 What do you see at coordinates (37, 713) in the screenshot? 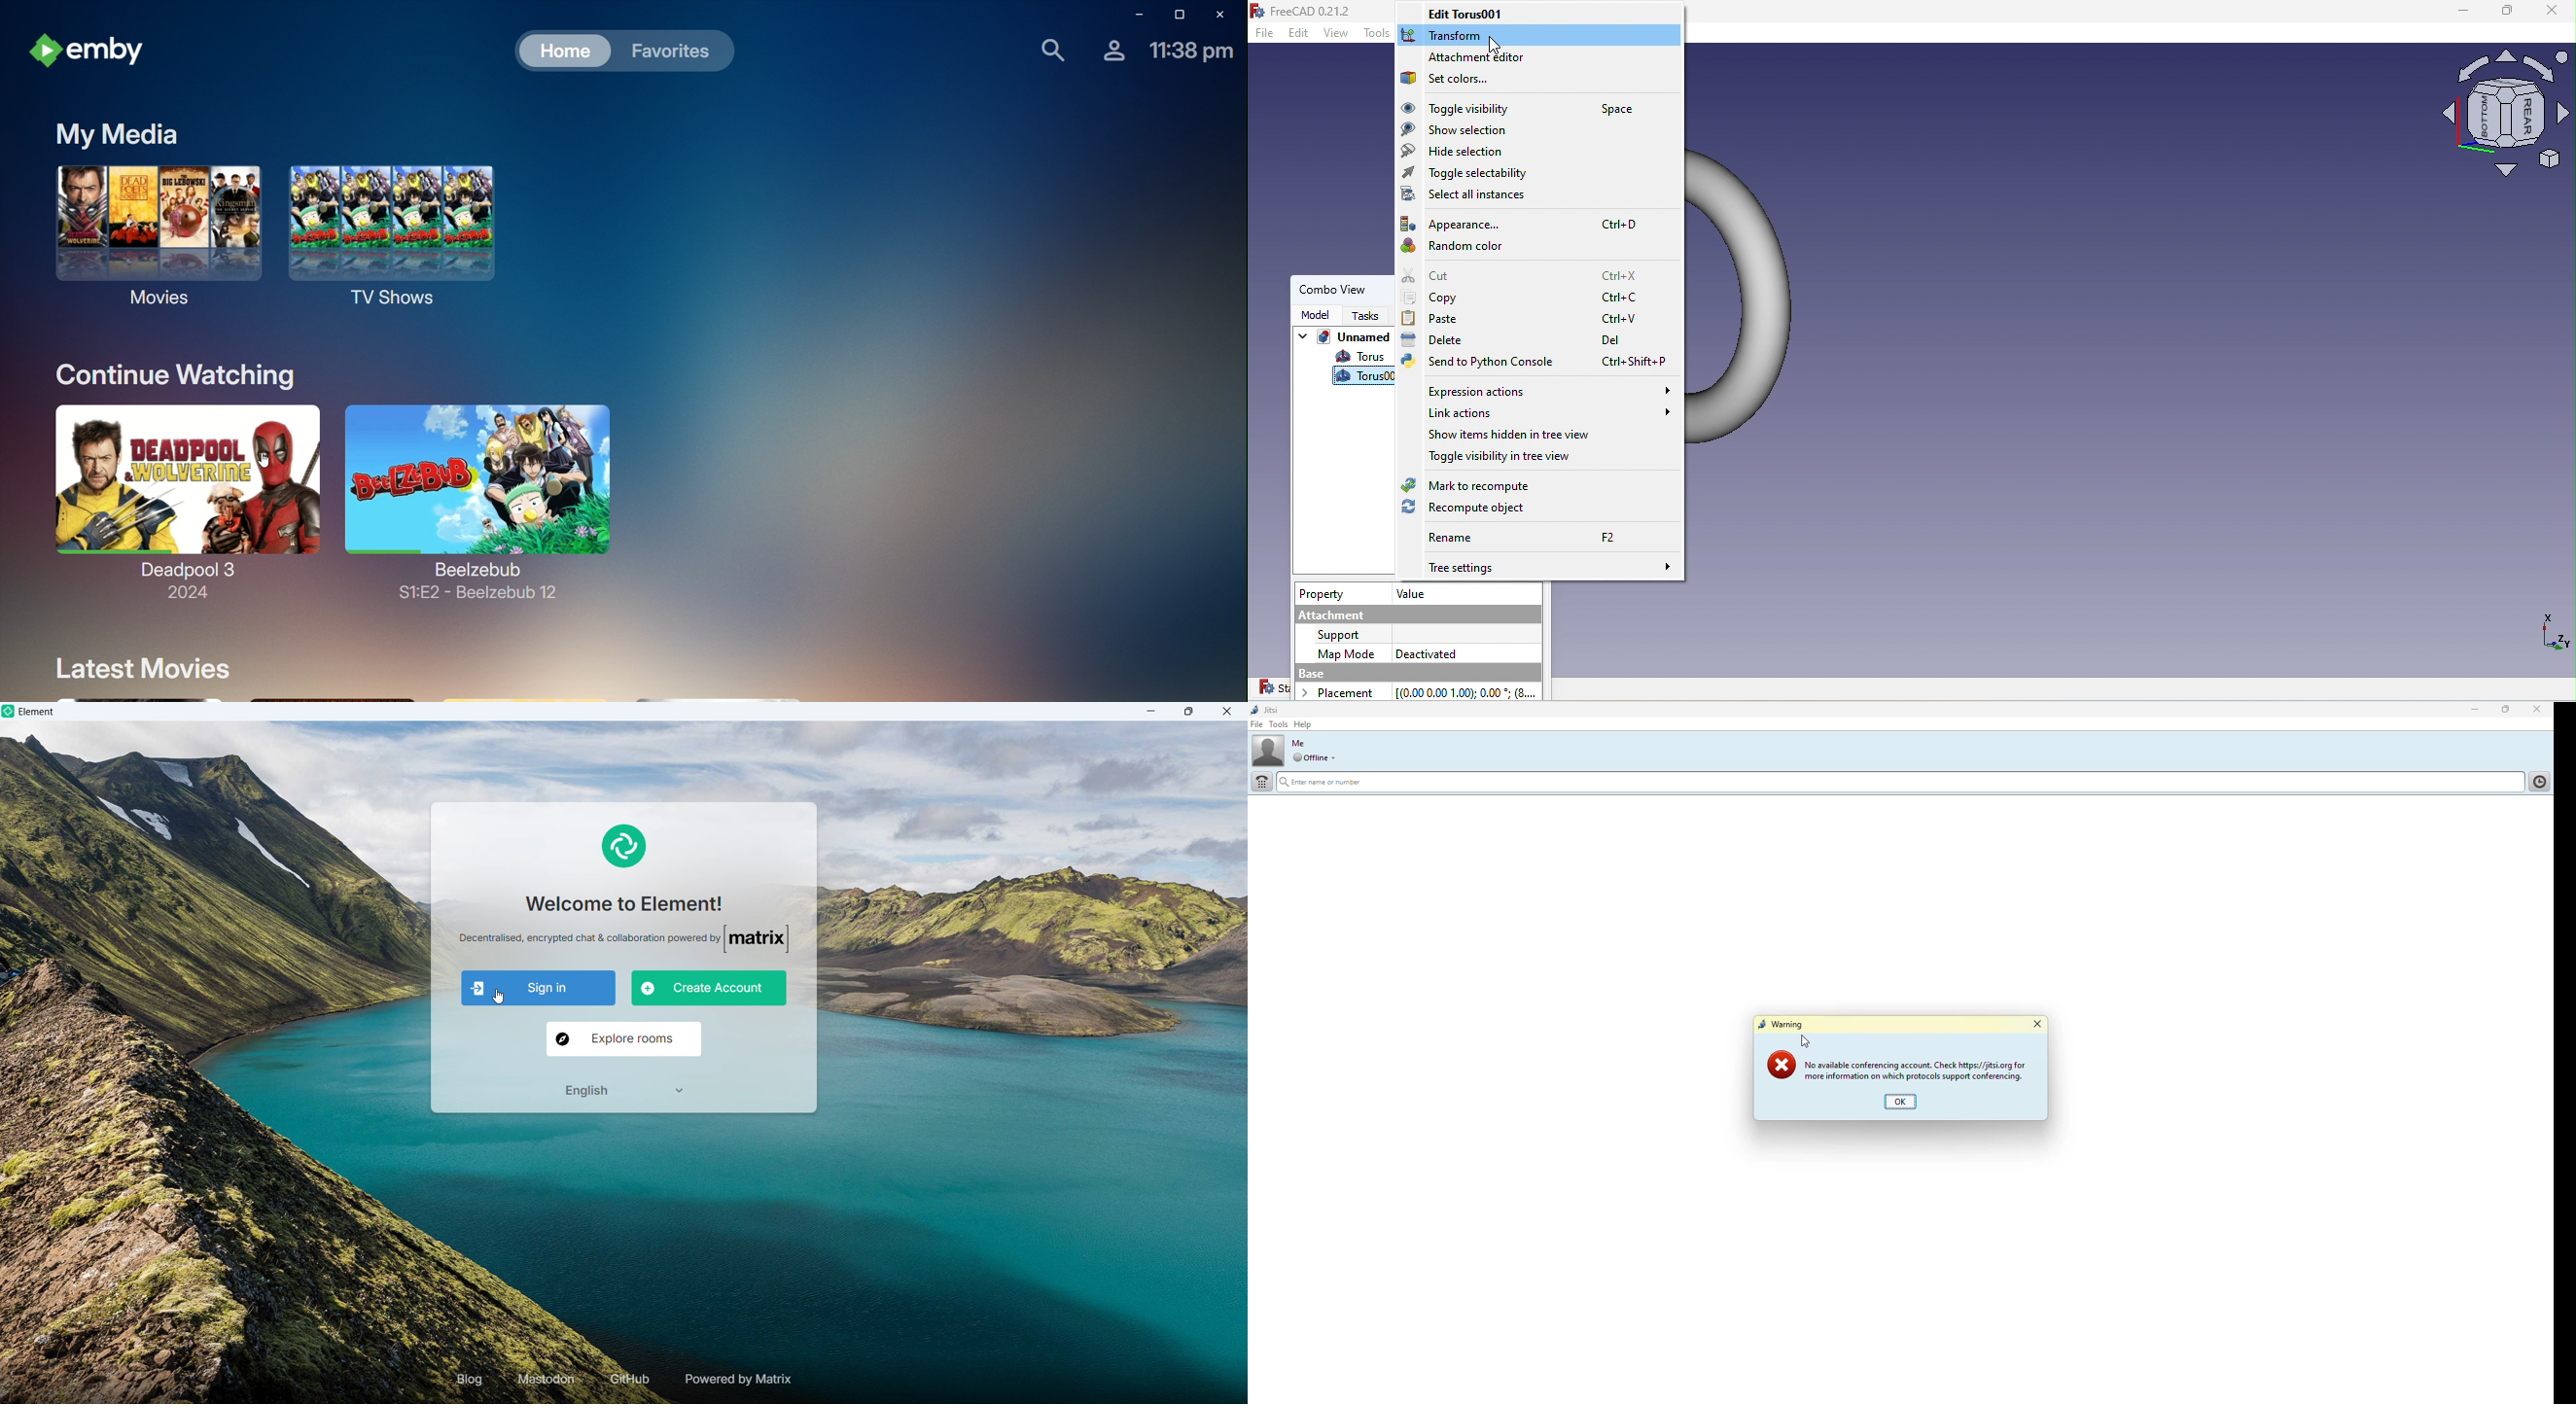
I see `element` at bounding box center [37, 713].